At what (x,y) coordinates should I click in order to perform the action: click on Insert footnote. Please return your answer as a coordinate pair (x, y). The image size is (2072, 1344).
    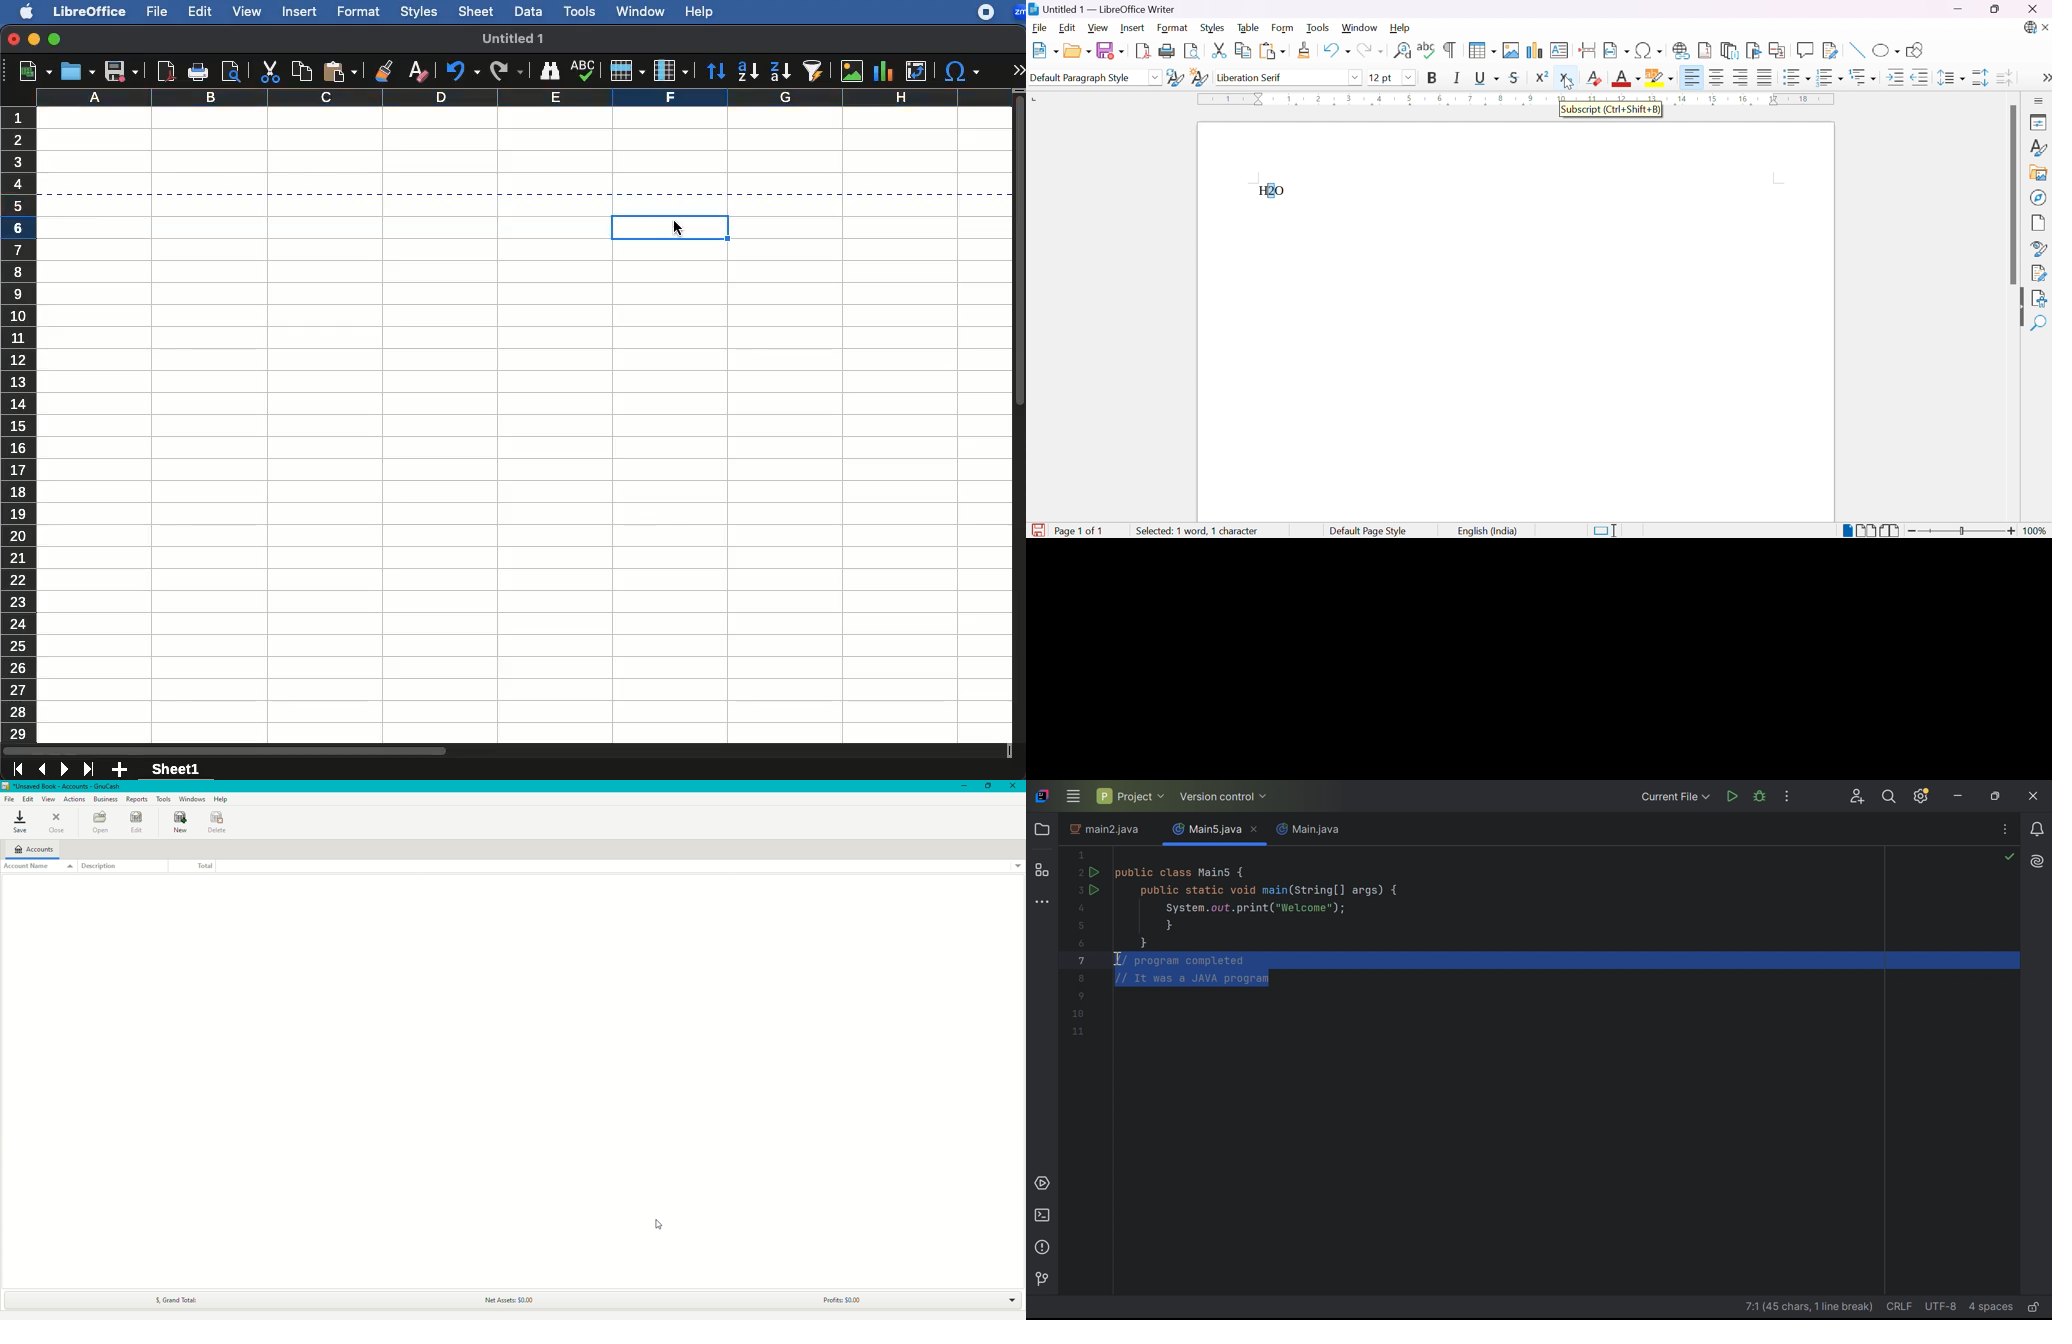
    Looking at the image, I should click on (1705, 50).